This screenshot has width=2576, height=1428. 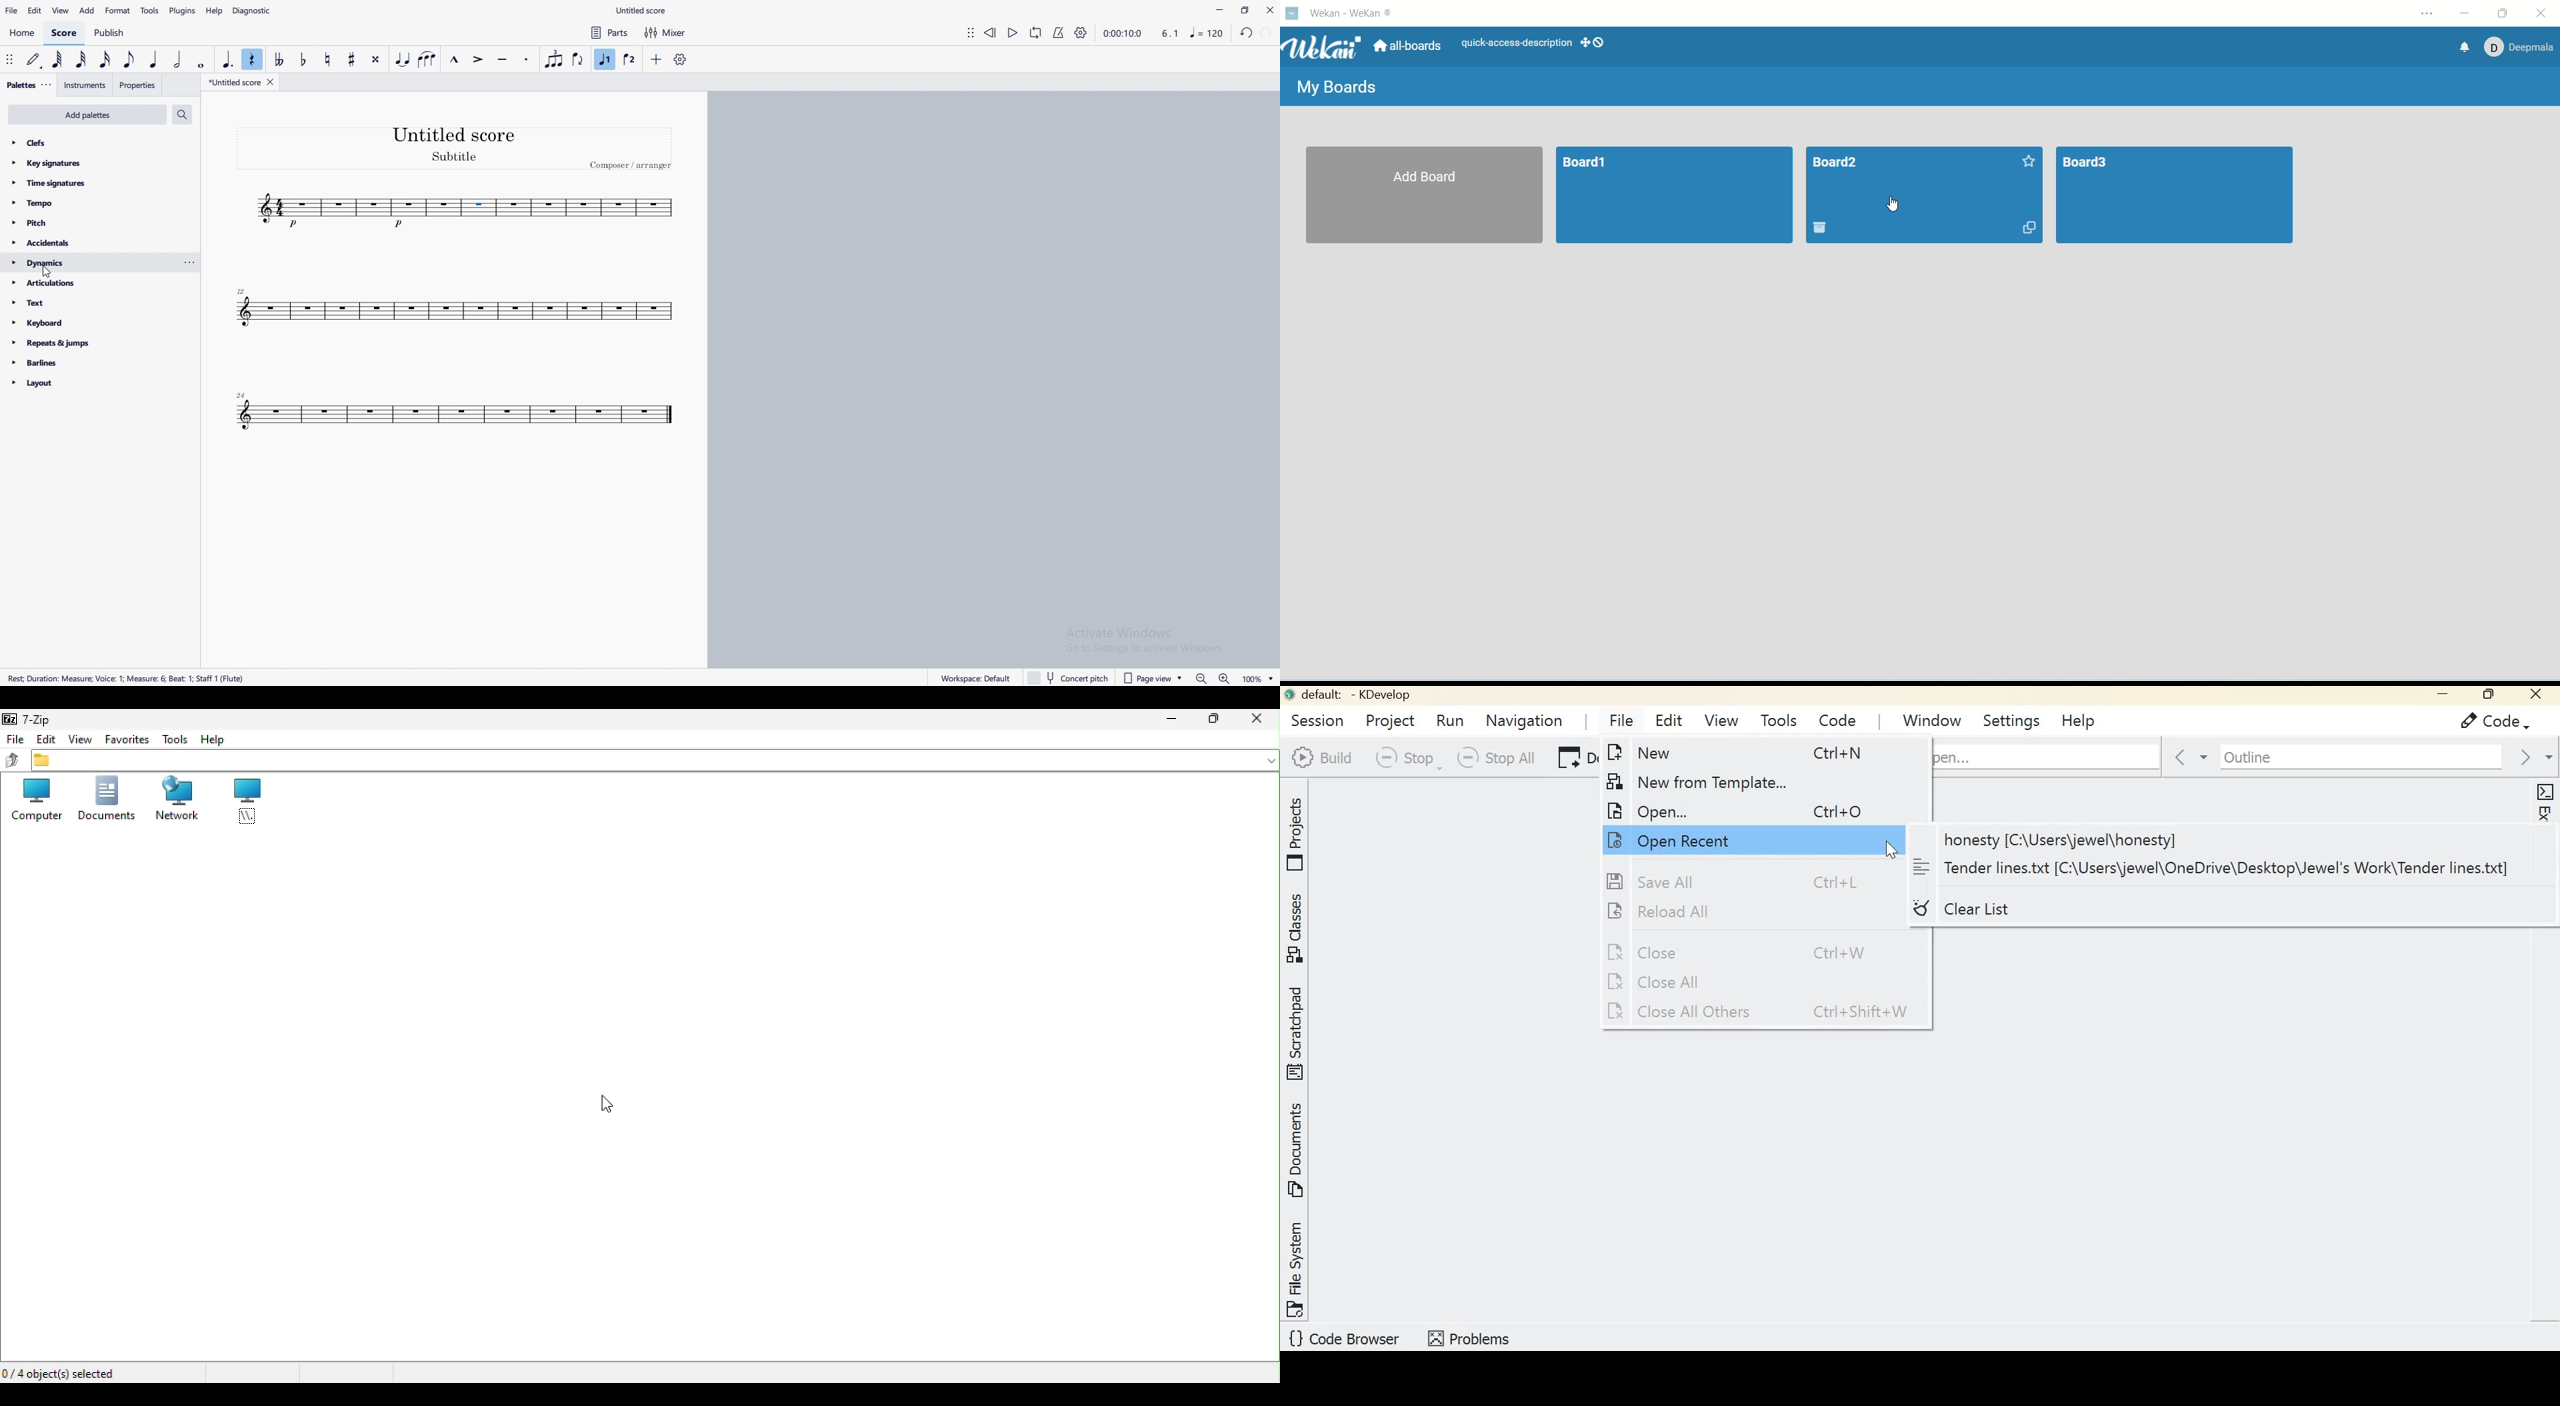 What do you see at coordinates (611, 33) in the screenshot?
I see `parts` at bounding box center [611, 33].